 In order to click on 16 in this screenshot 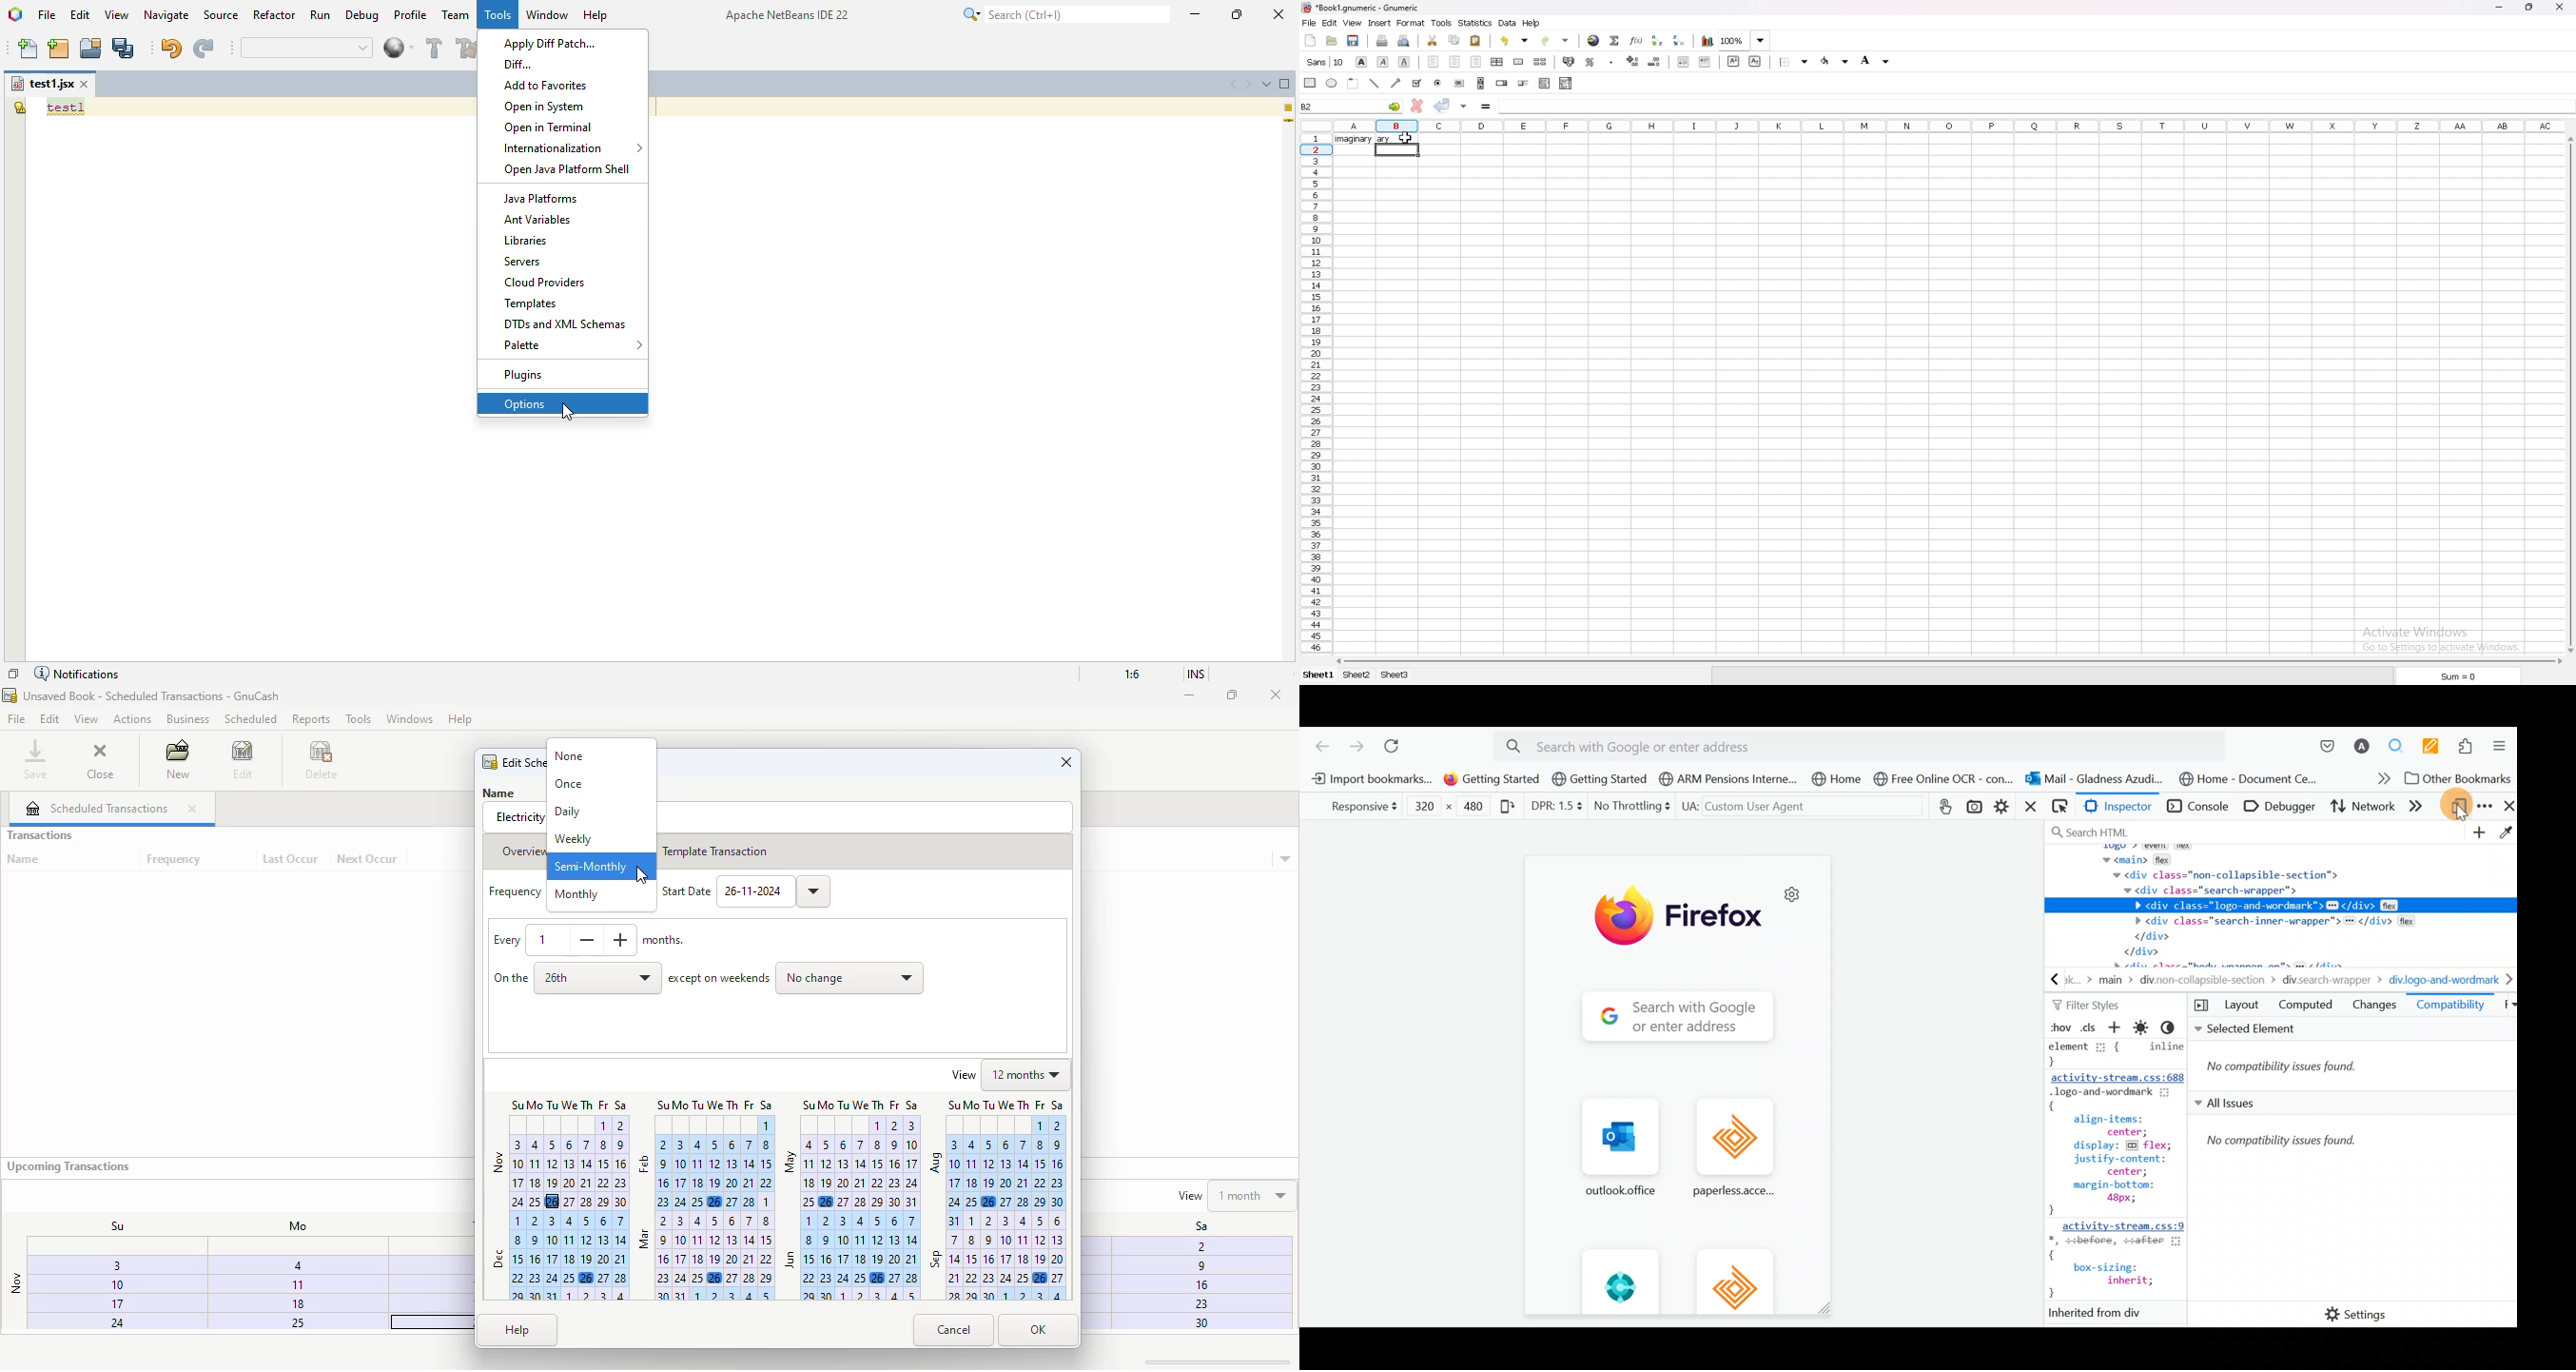, I will do `click(1200, 1285)`.